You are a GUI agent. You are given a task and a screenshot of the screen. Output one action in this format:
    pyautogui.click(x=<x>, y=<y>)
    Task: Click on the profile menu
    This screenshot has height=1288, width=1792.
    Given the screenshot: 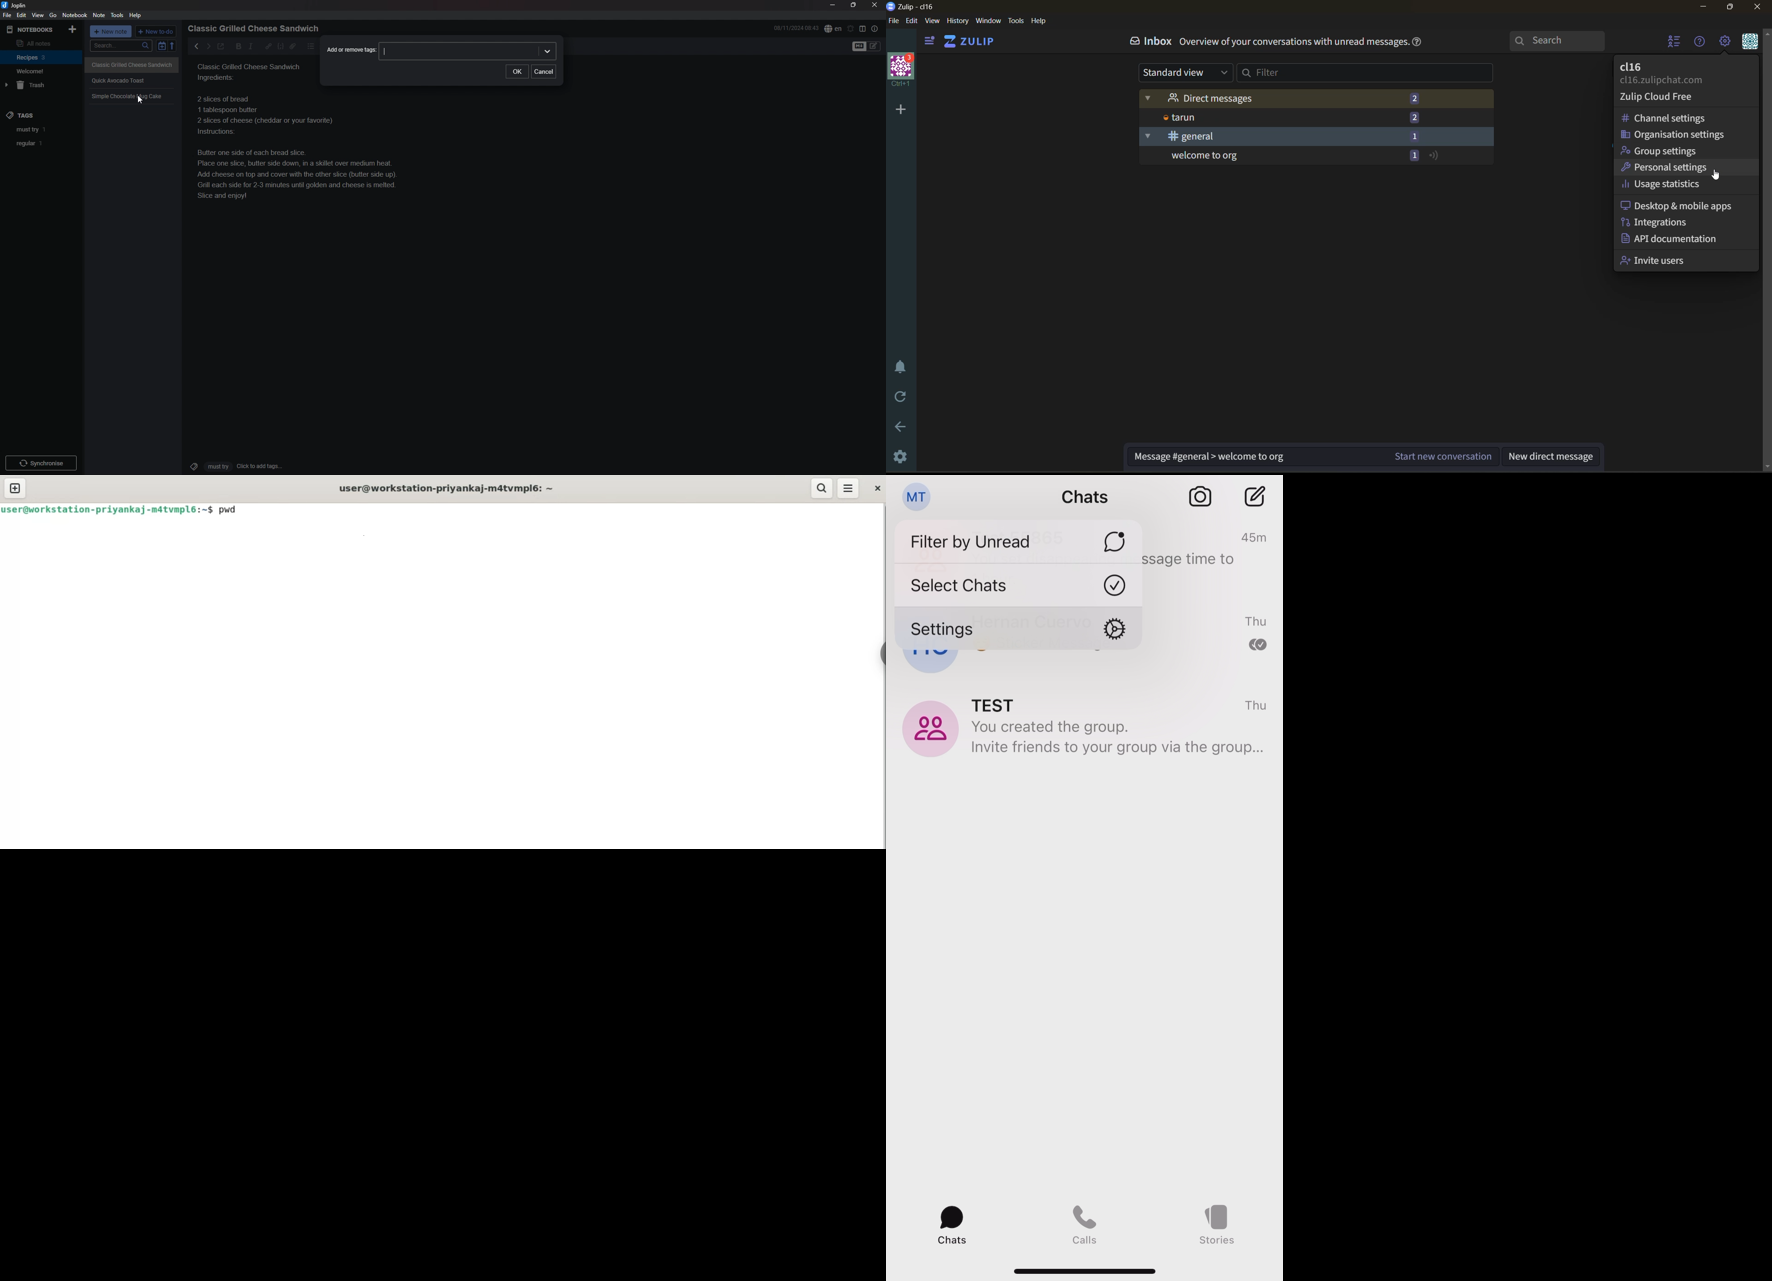 What is the action you would take?
    pyautogui.click(x=1748, y=42)
    